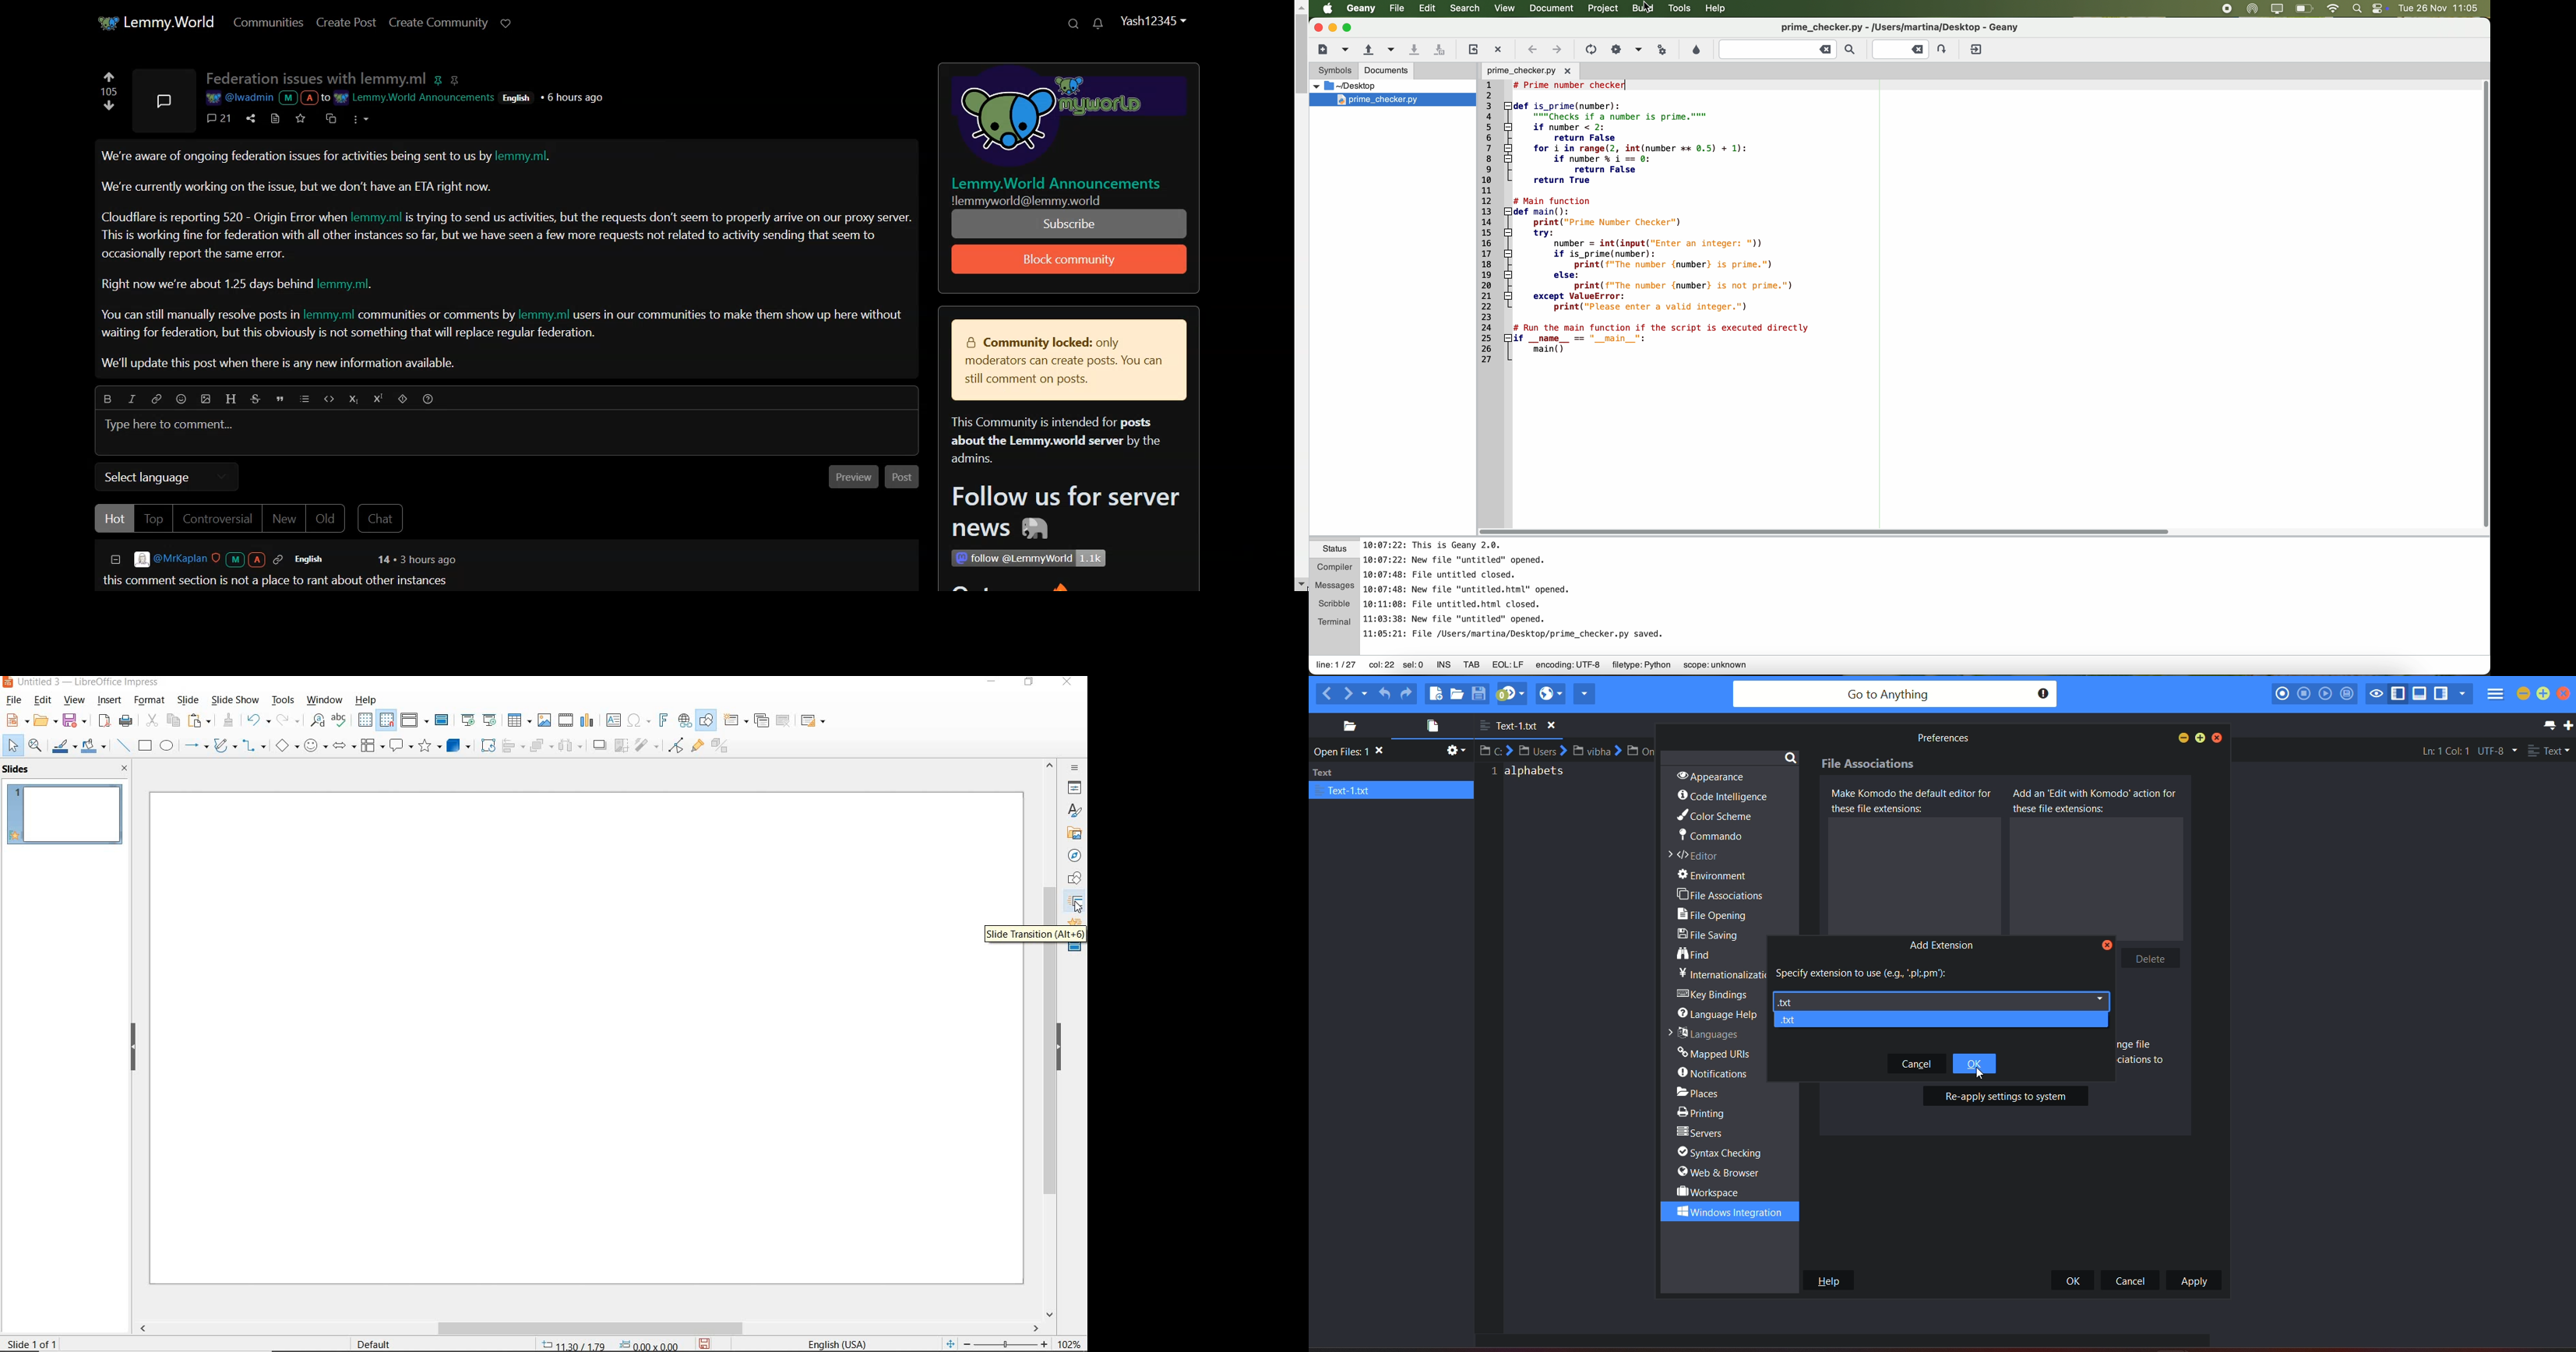  Describe the element at coordinates (1869, 765) in the screenshot. I see `File associations` at that location.